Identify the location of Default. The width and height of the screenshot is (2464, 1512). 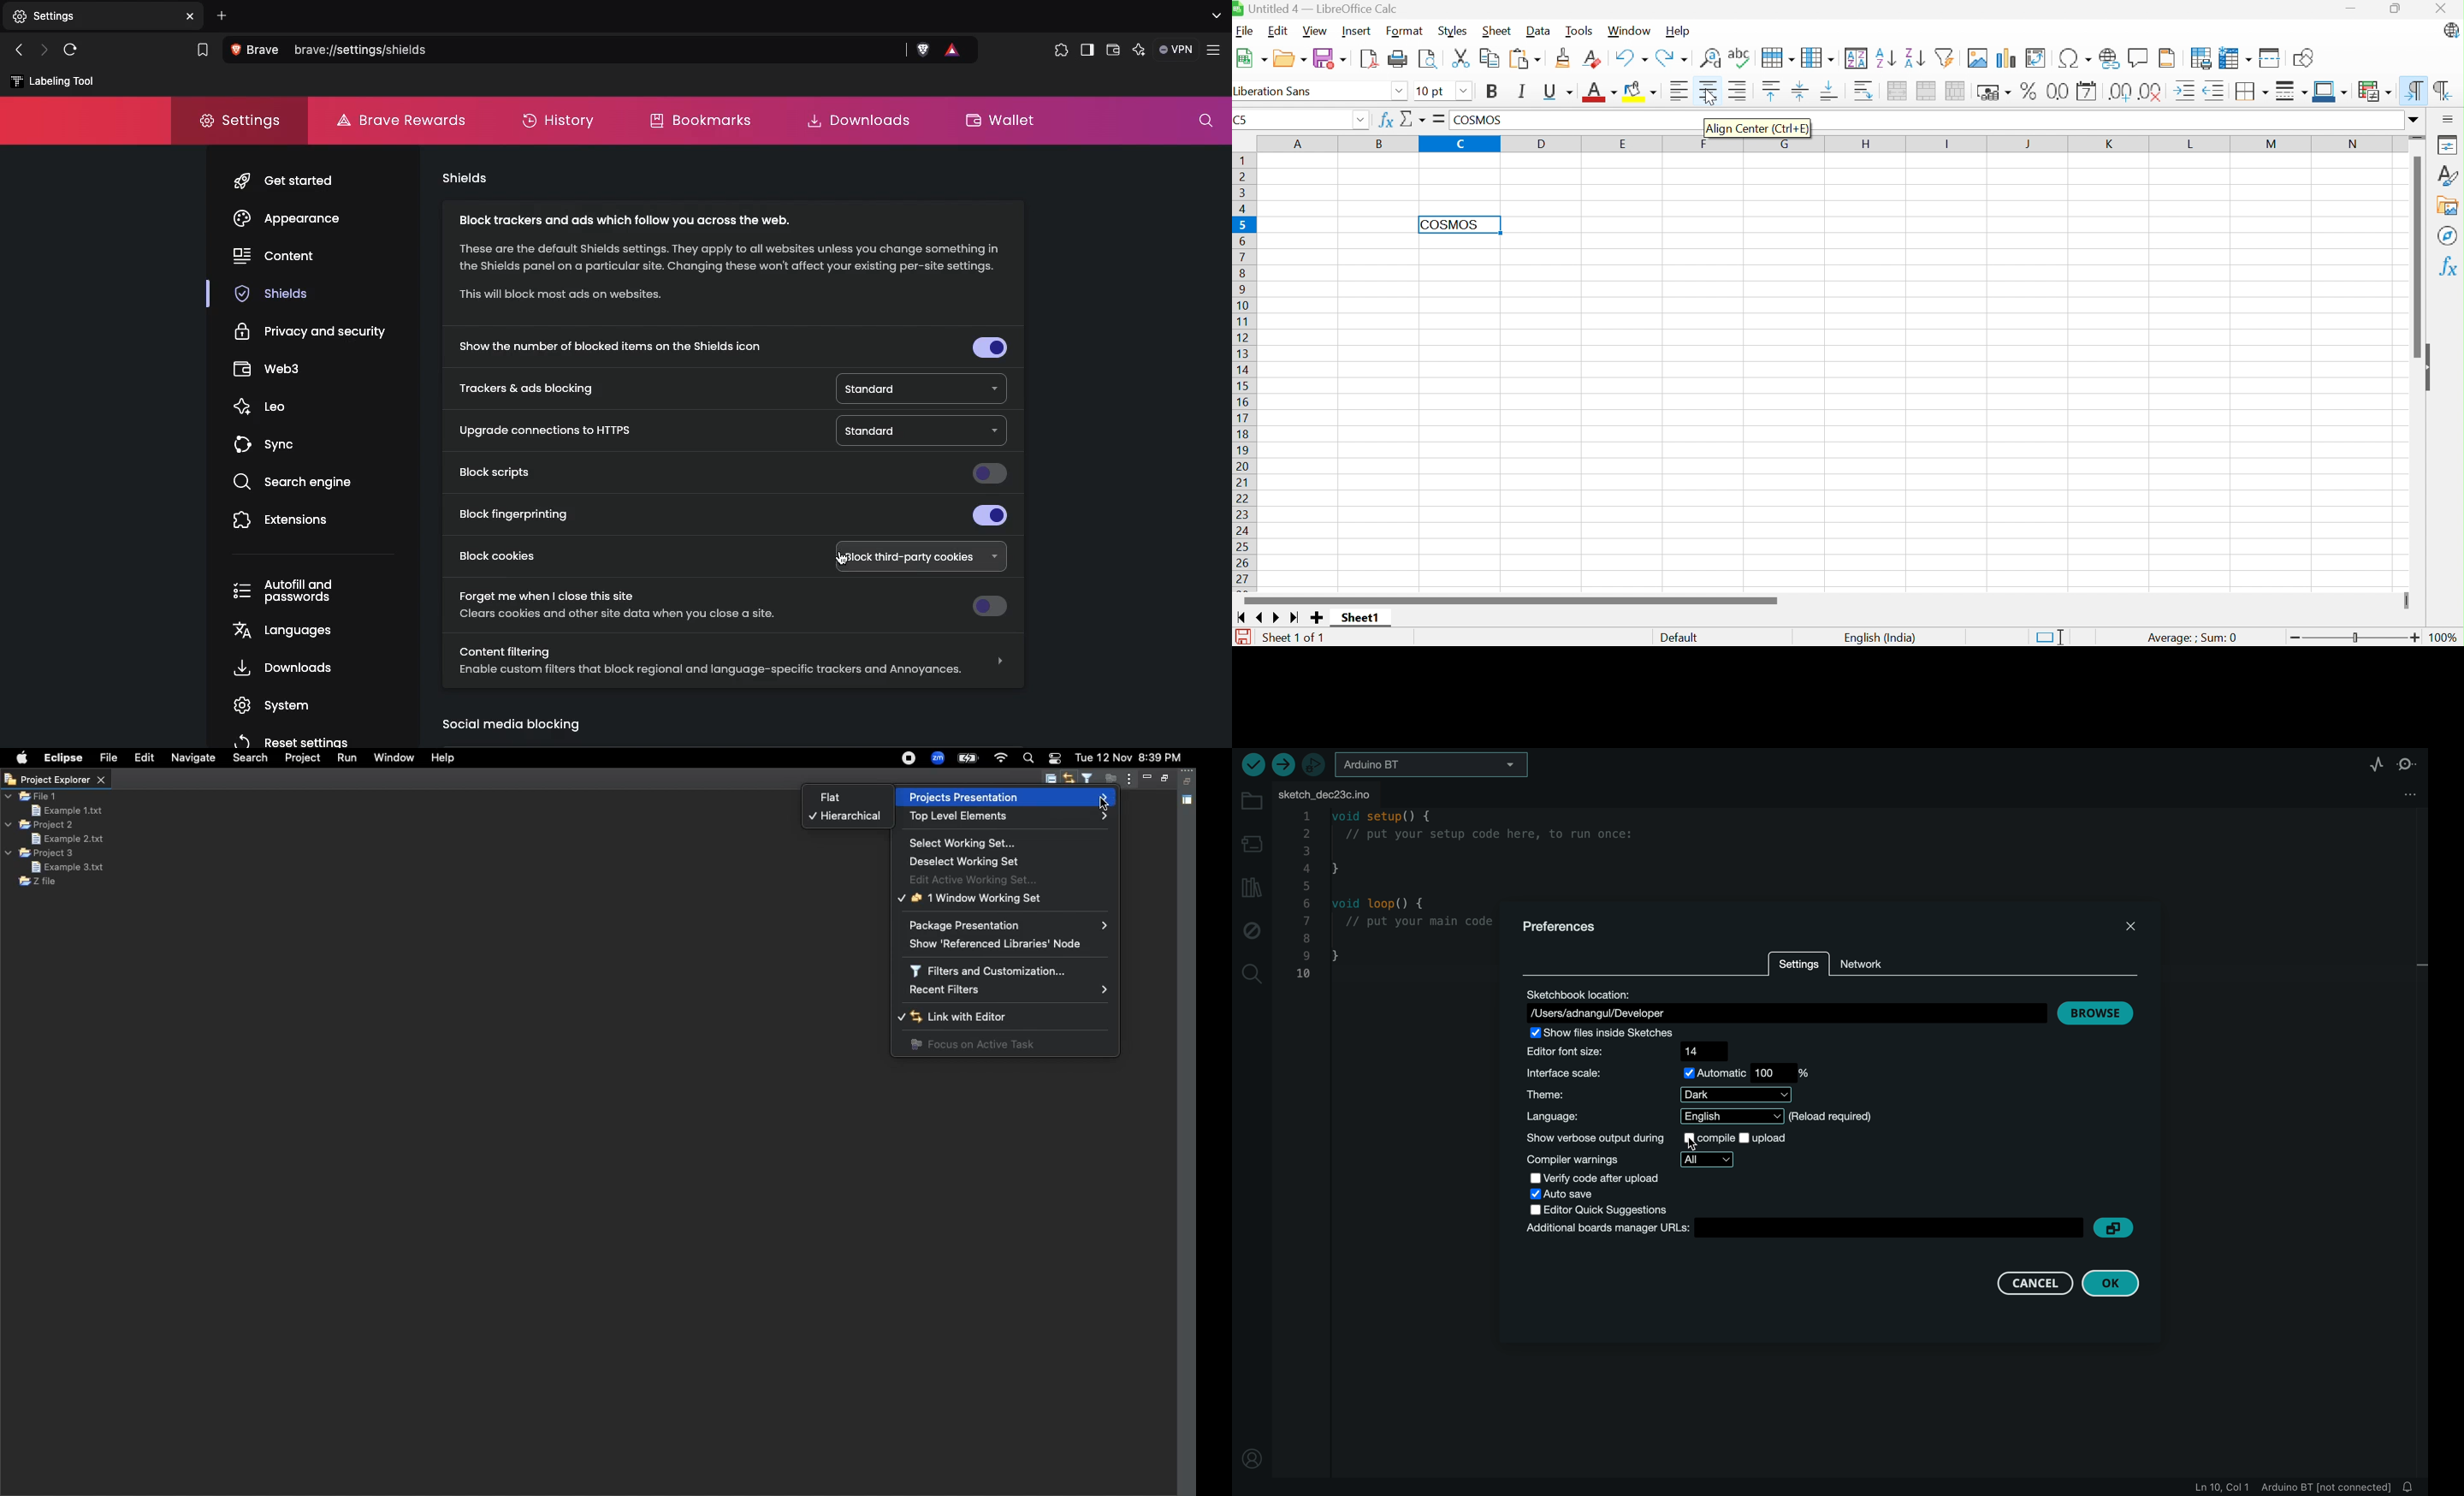
(1679, 636).